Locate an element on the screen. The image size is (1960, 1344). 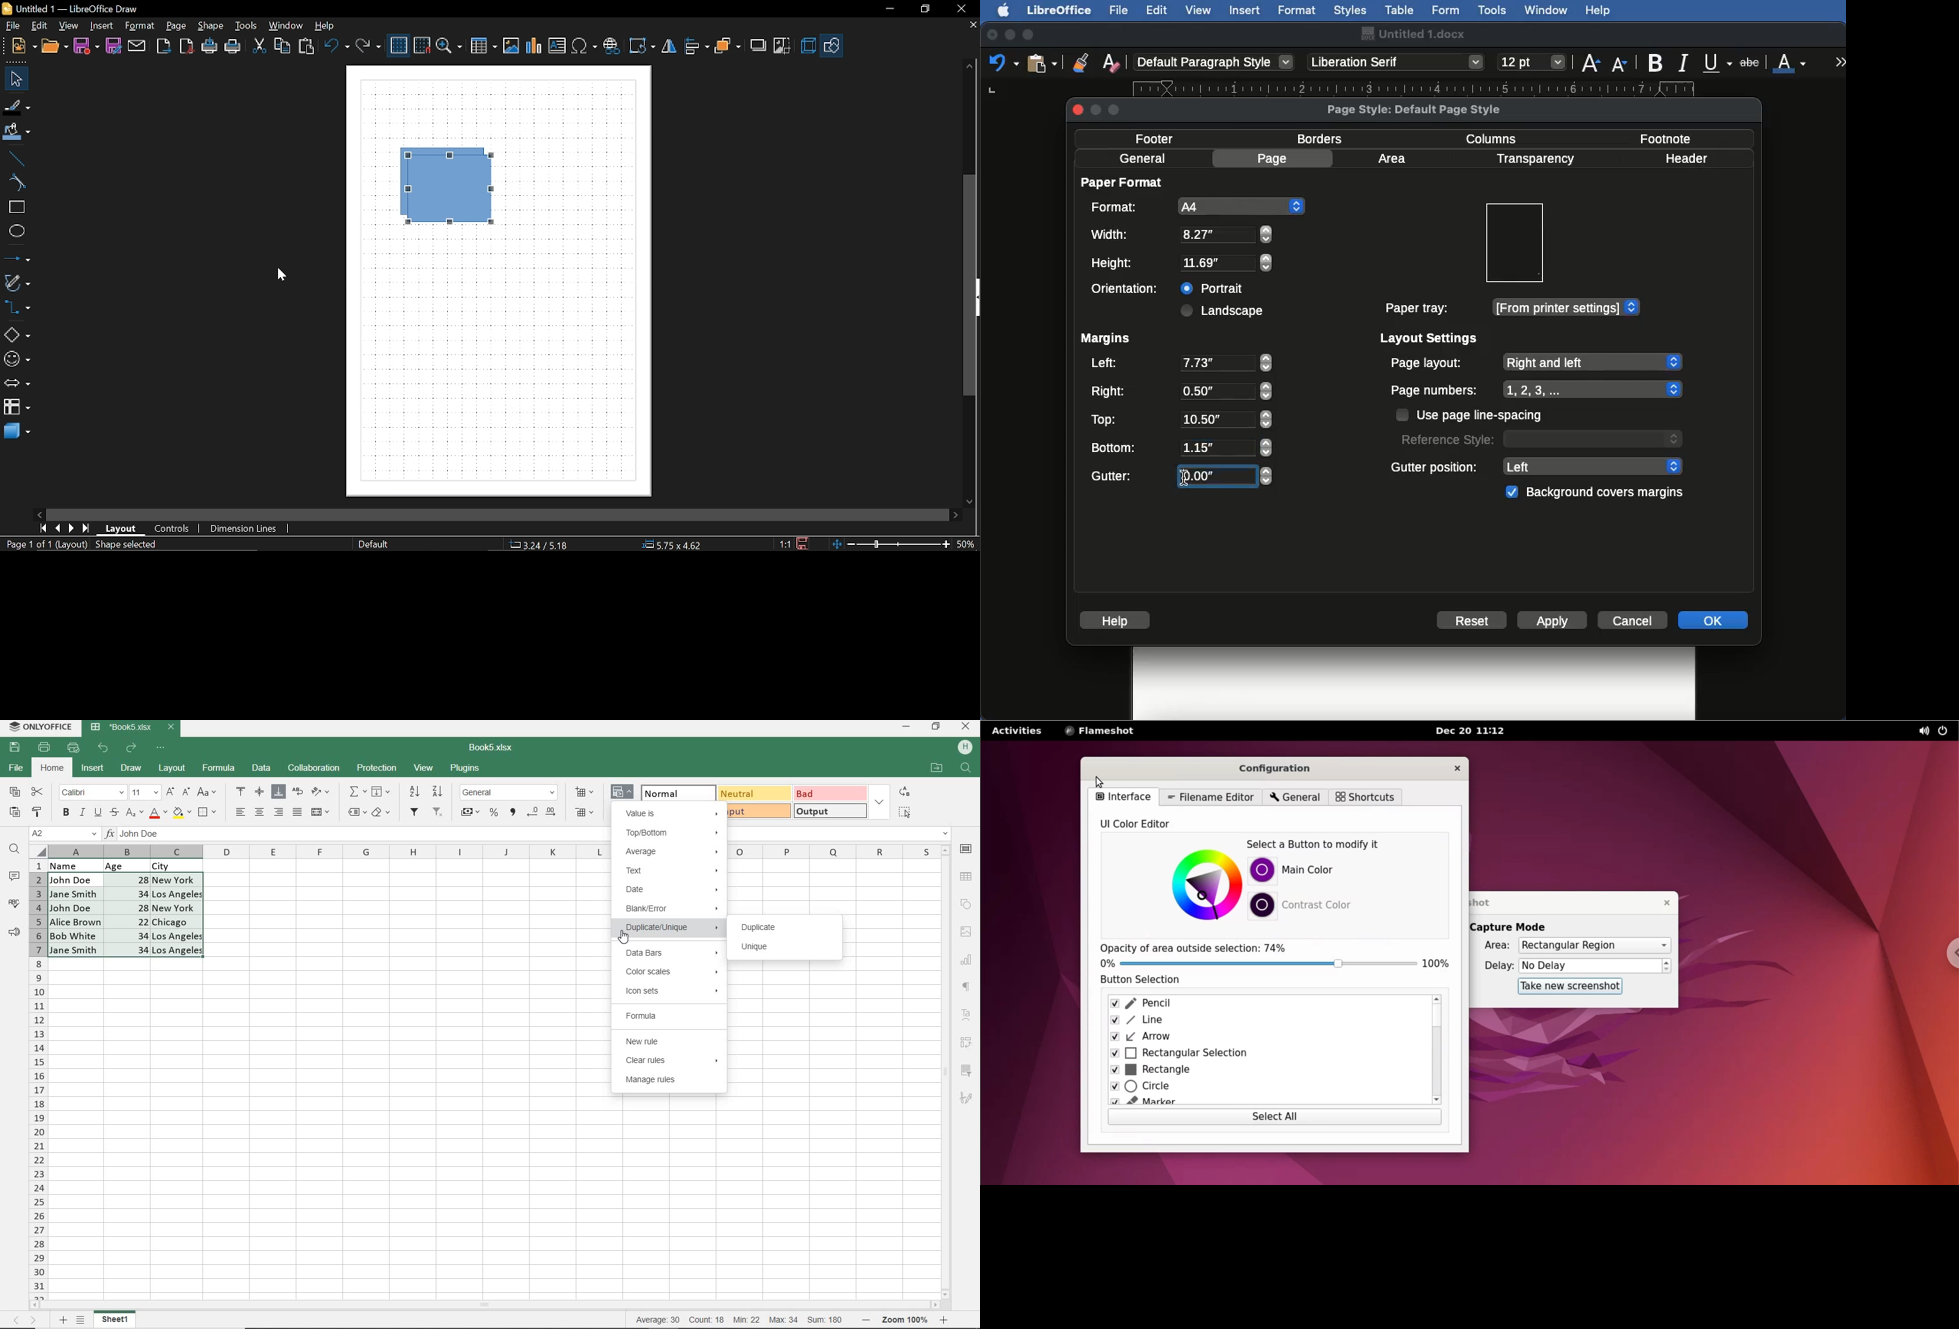
Undo is located at coordinates (1003, 62).